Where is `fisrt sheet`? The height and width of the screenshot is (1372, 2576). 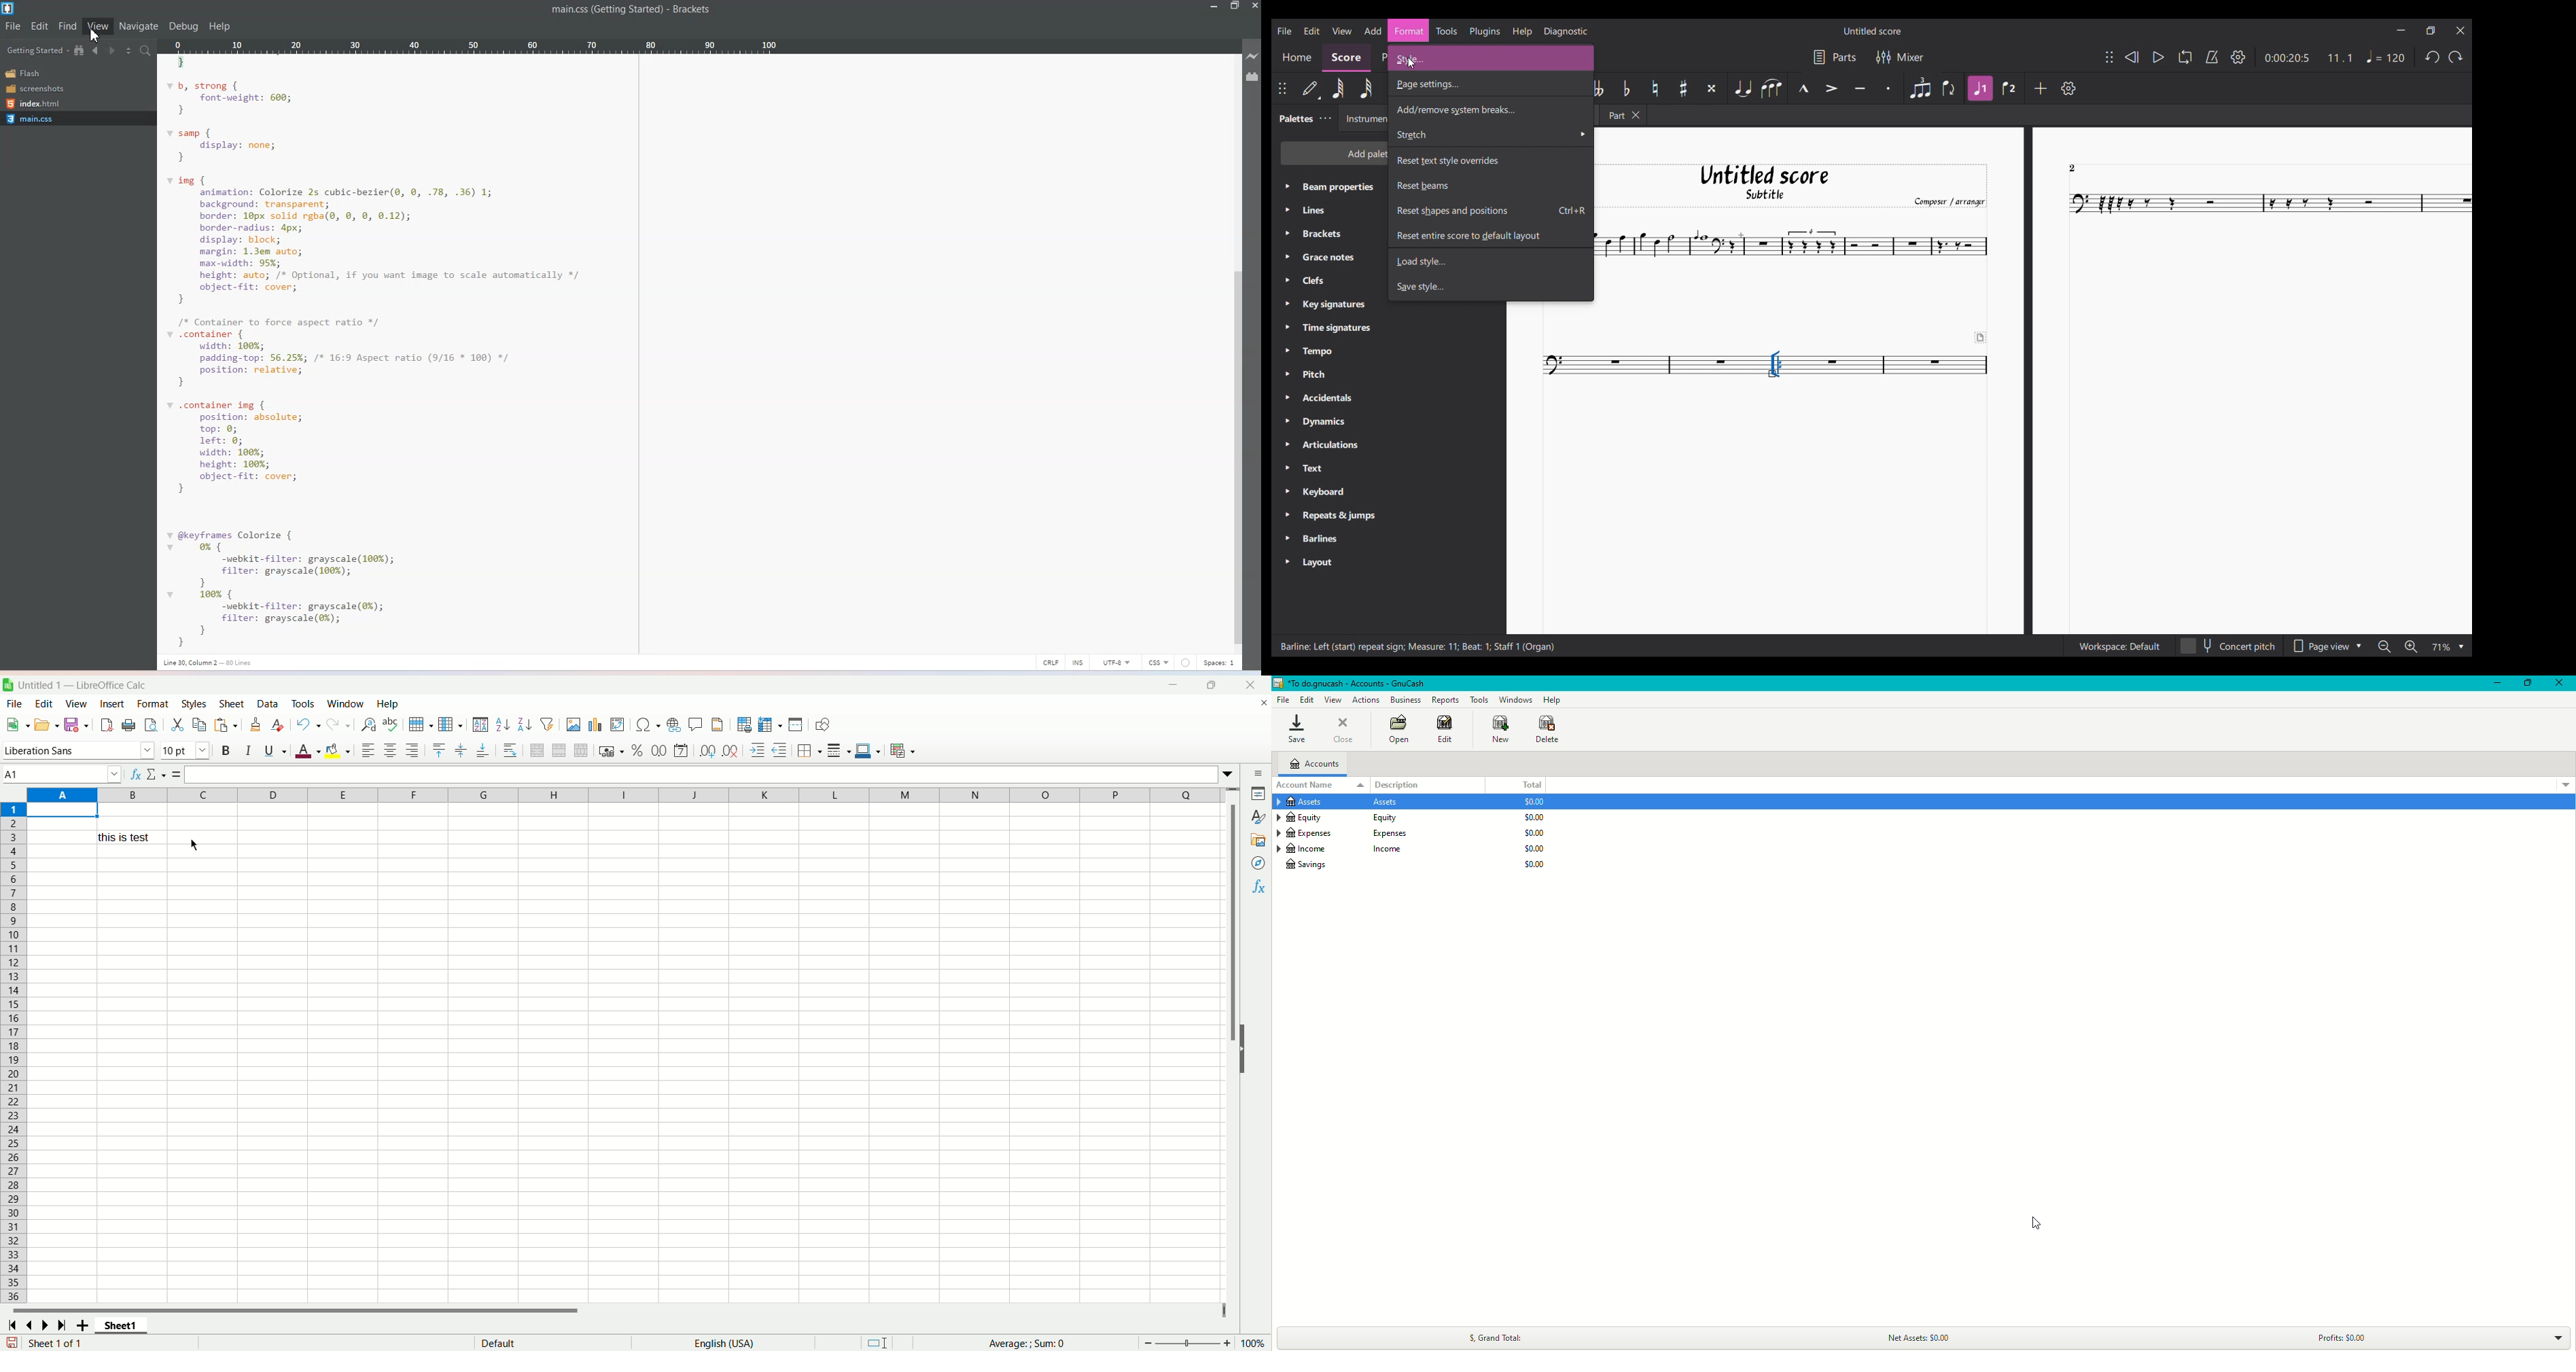
fisrt sheet is located at coordinates (11, 1325).